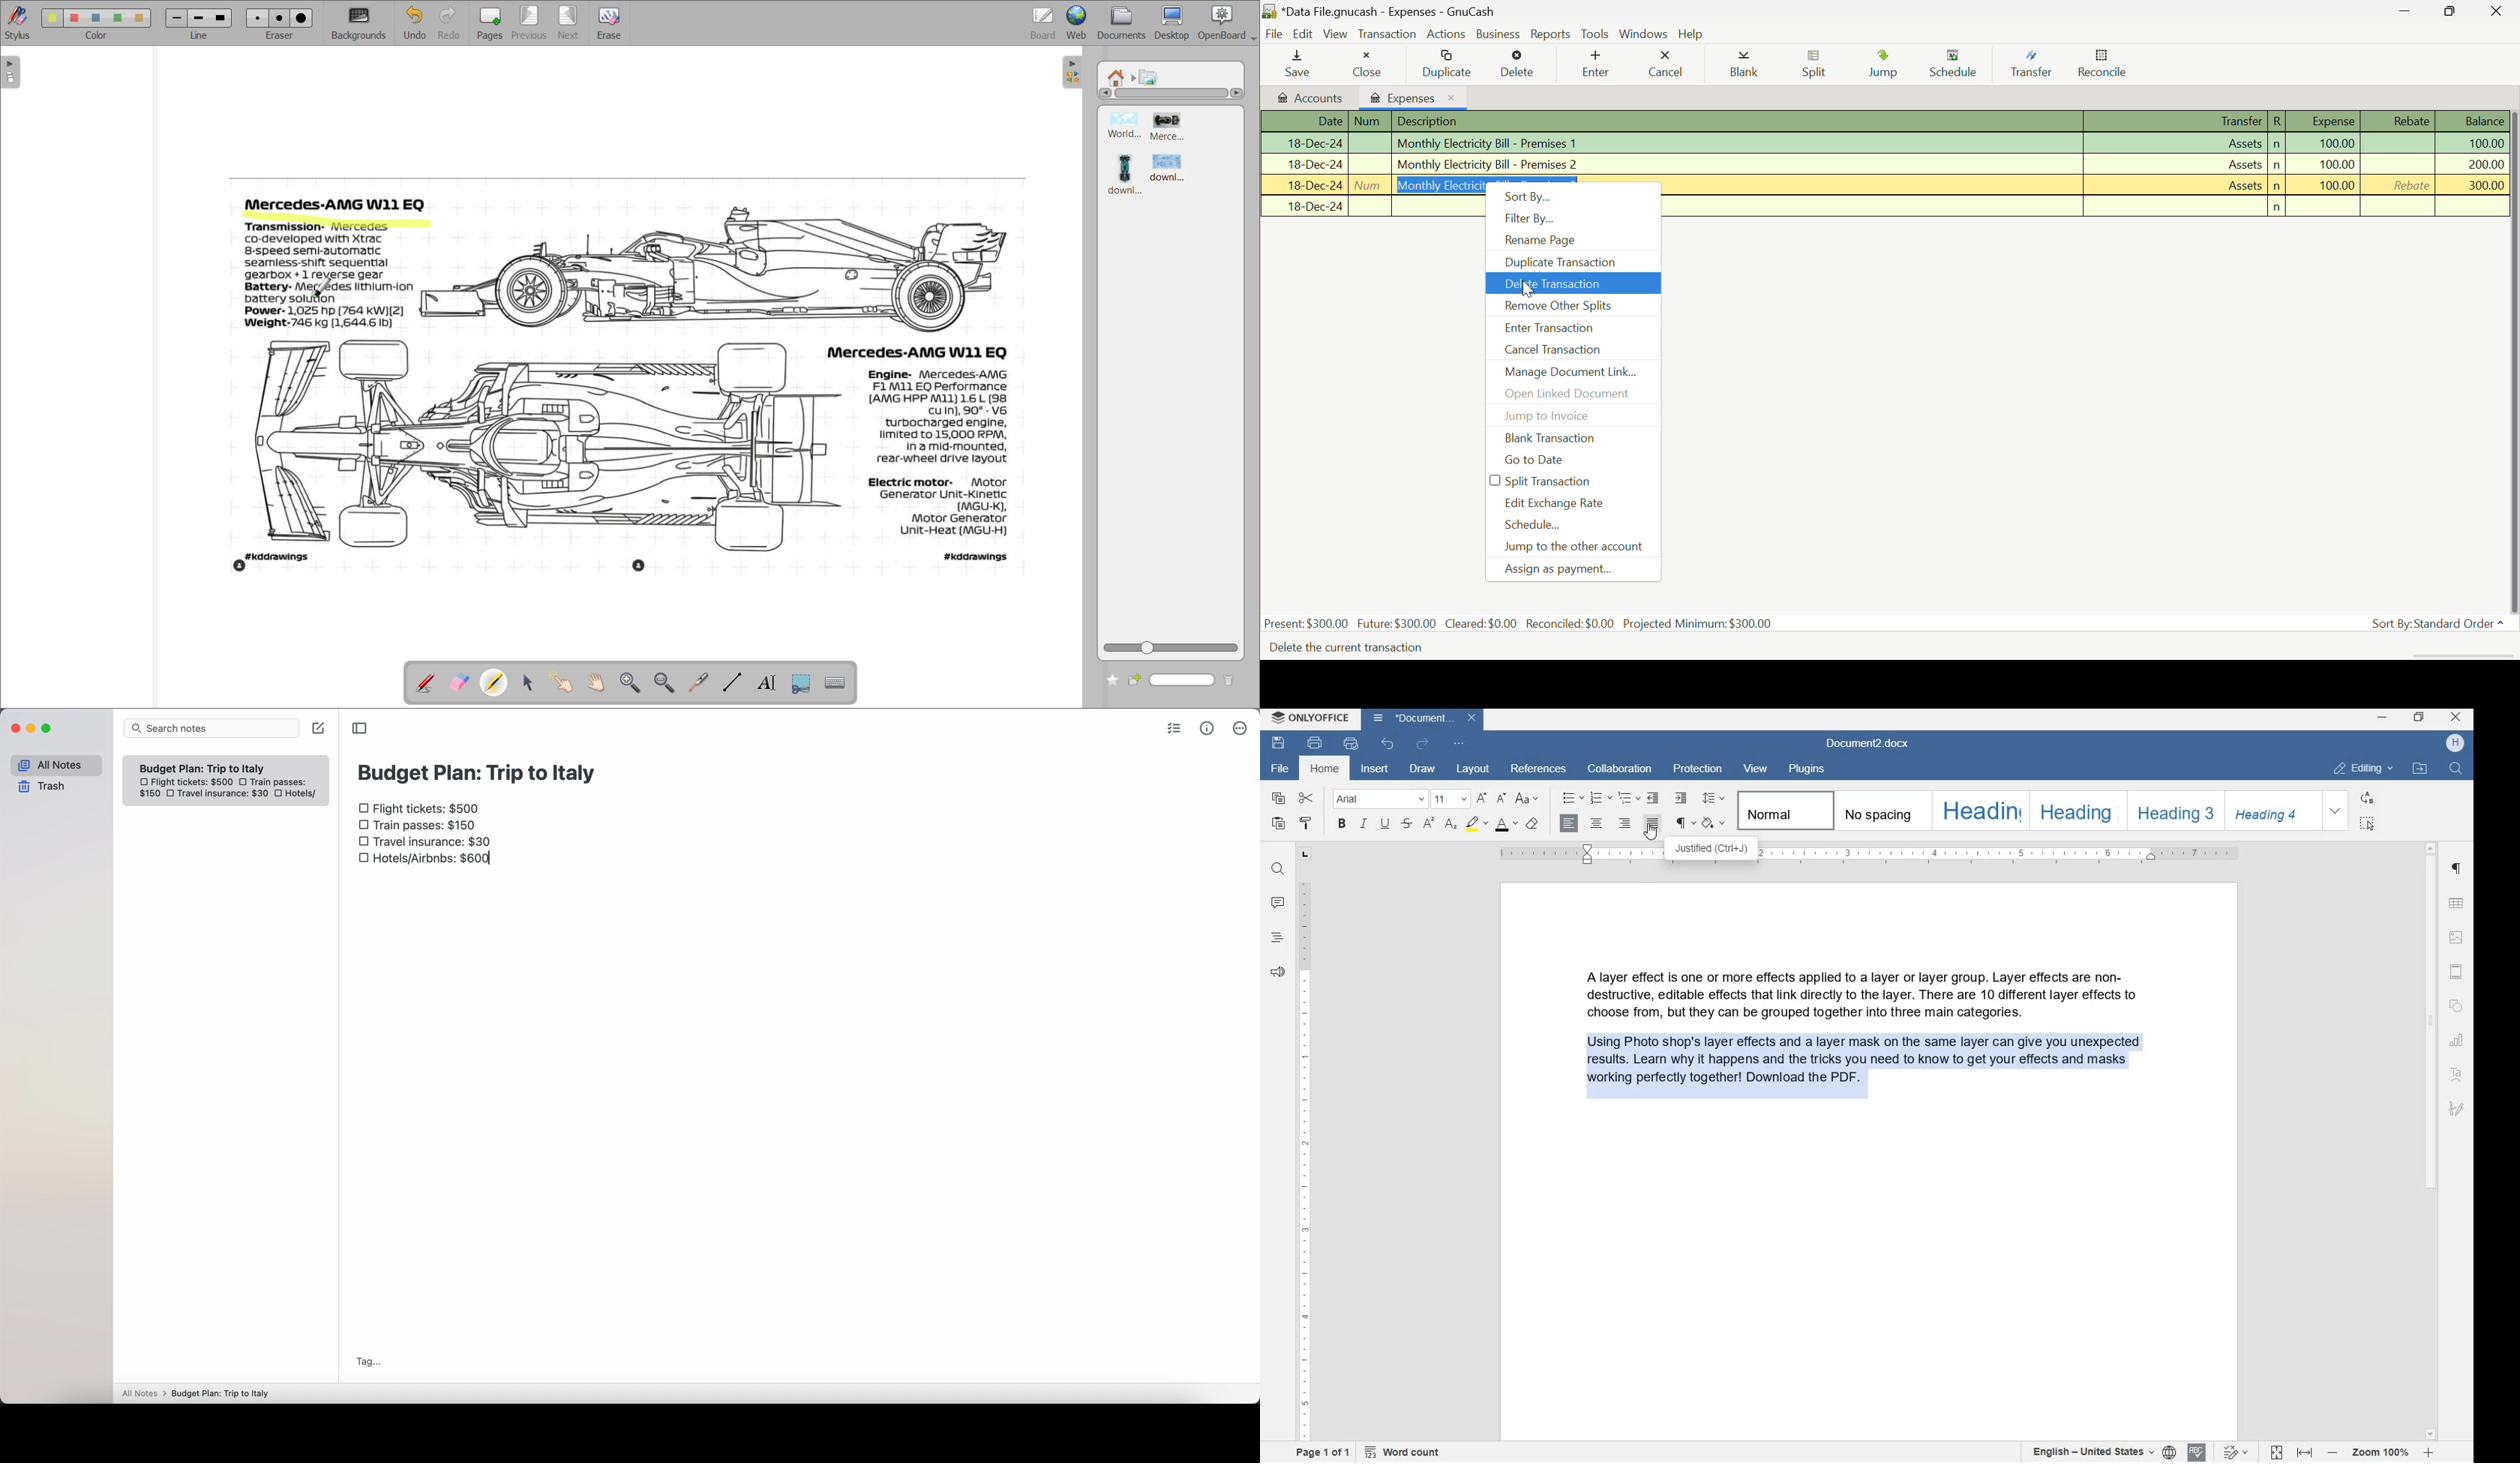 This screenshot has width=2520, height=1484. Describe the element at coordinates (2458, 718) in the screenshot. I see `close` at that location.